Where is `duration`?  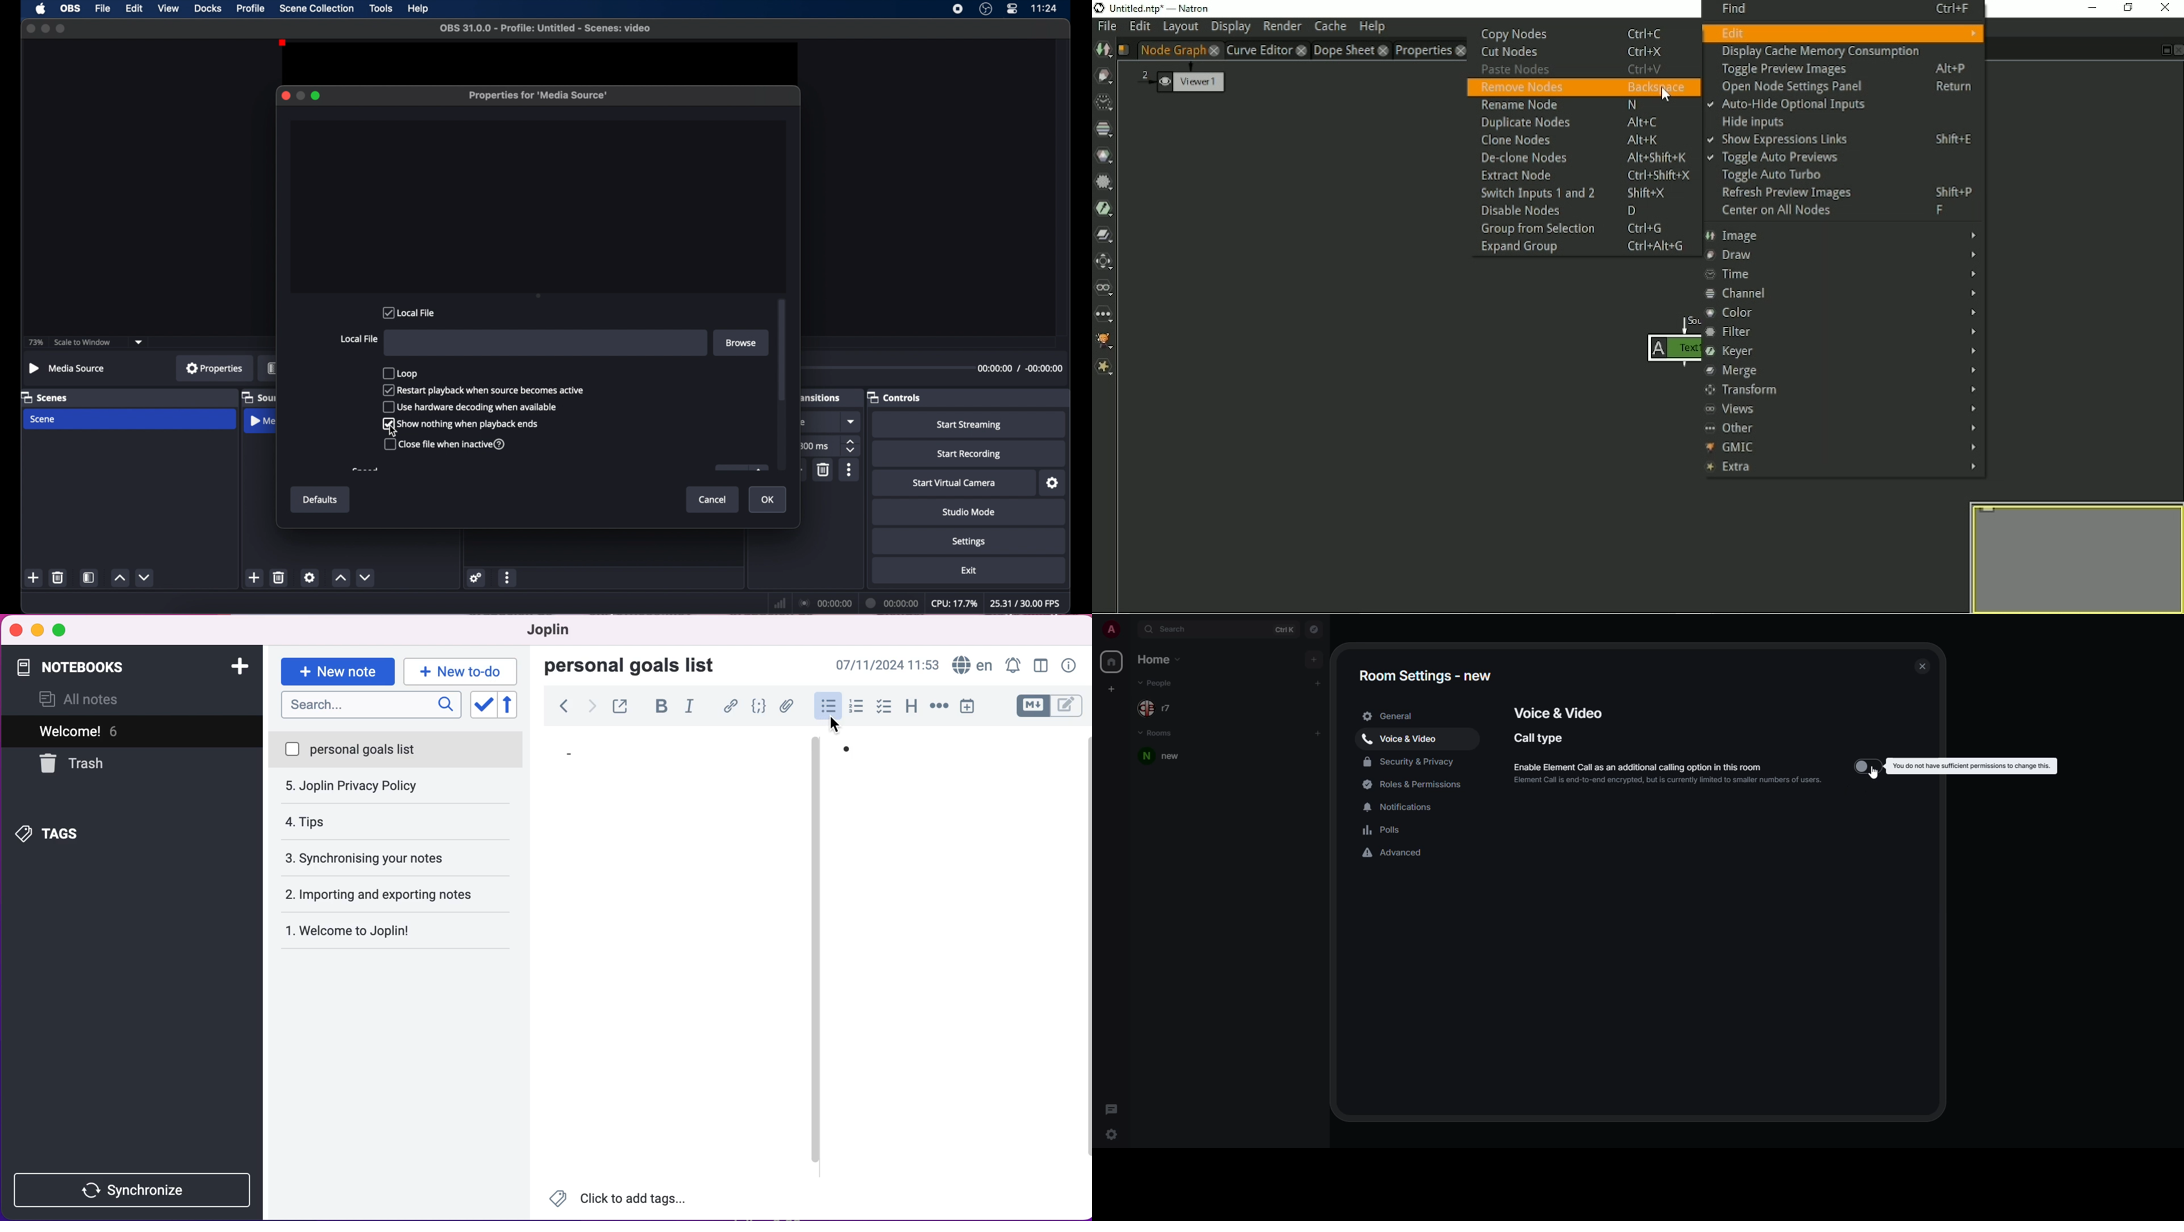 duration is located at coordinates (893, 603).